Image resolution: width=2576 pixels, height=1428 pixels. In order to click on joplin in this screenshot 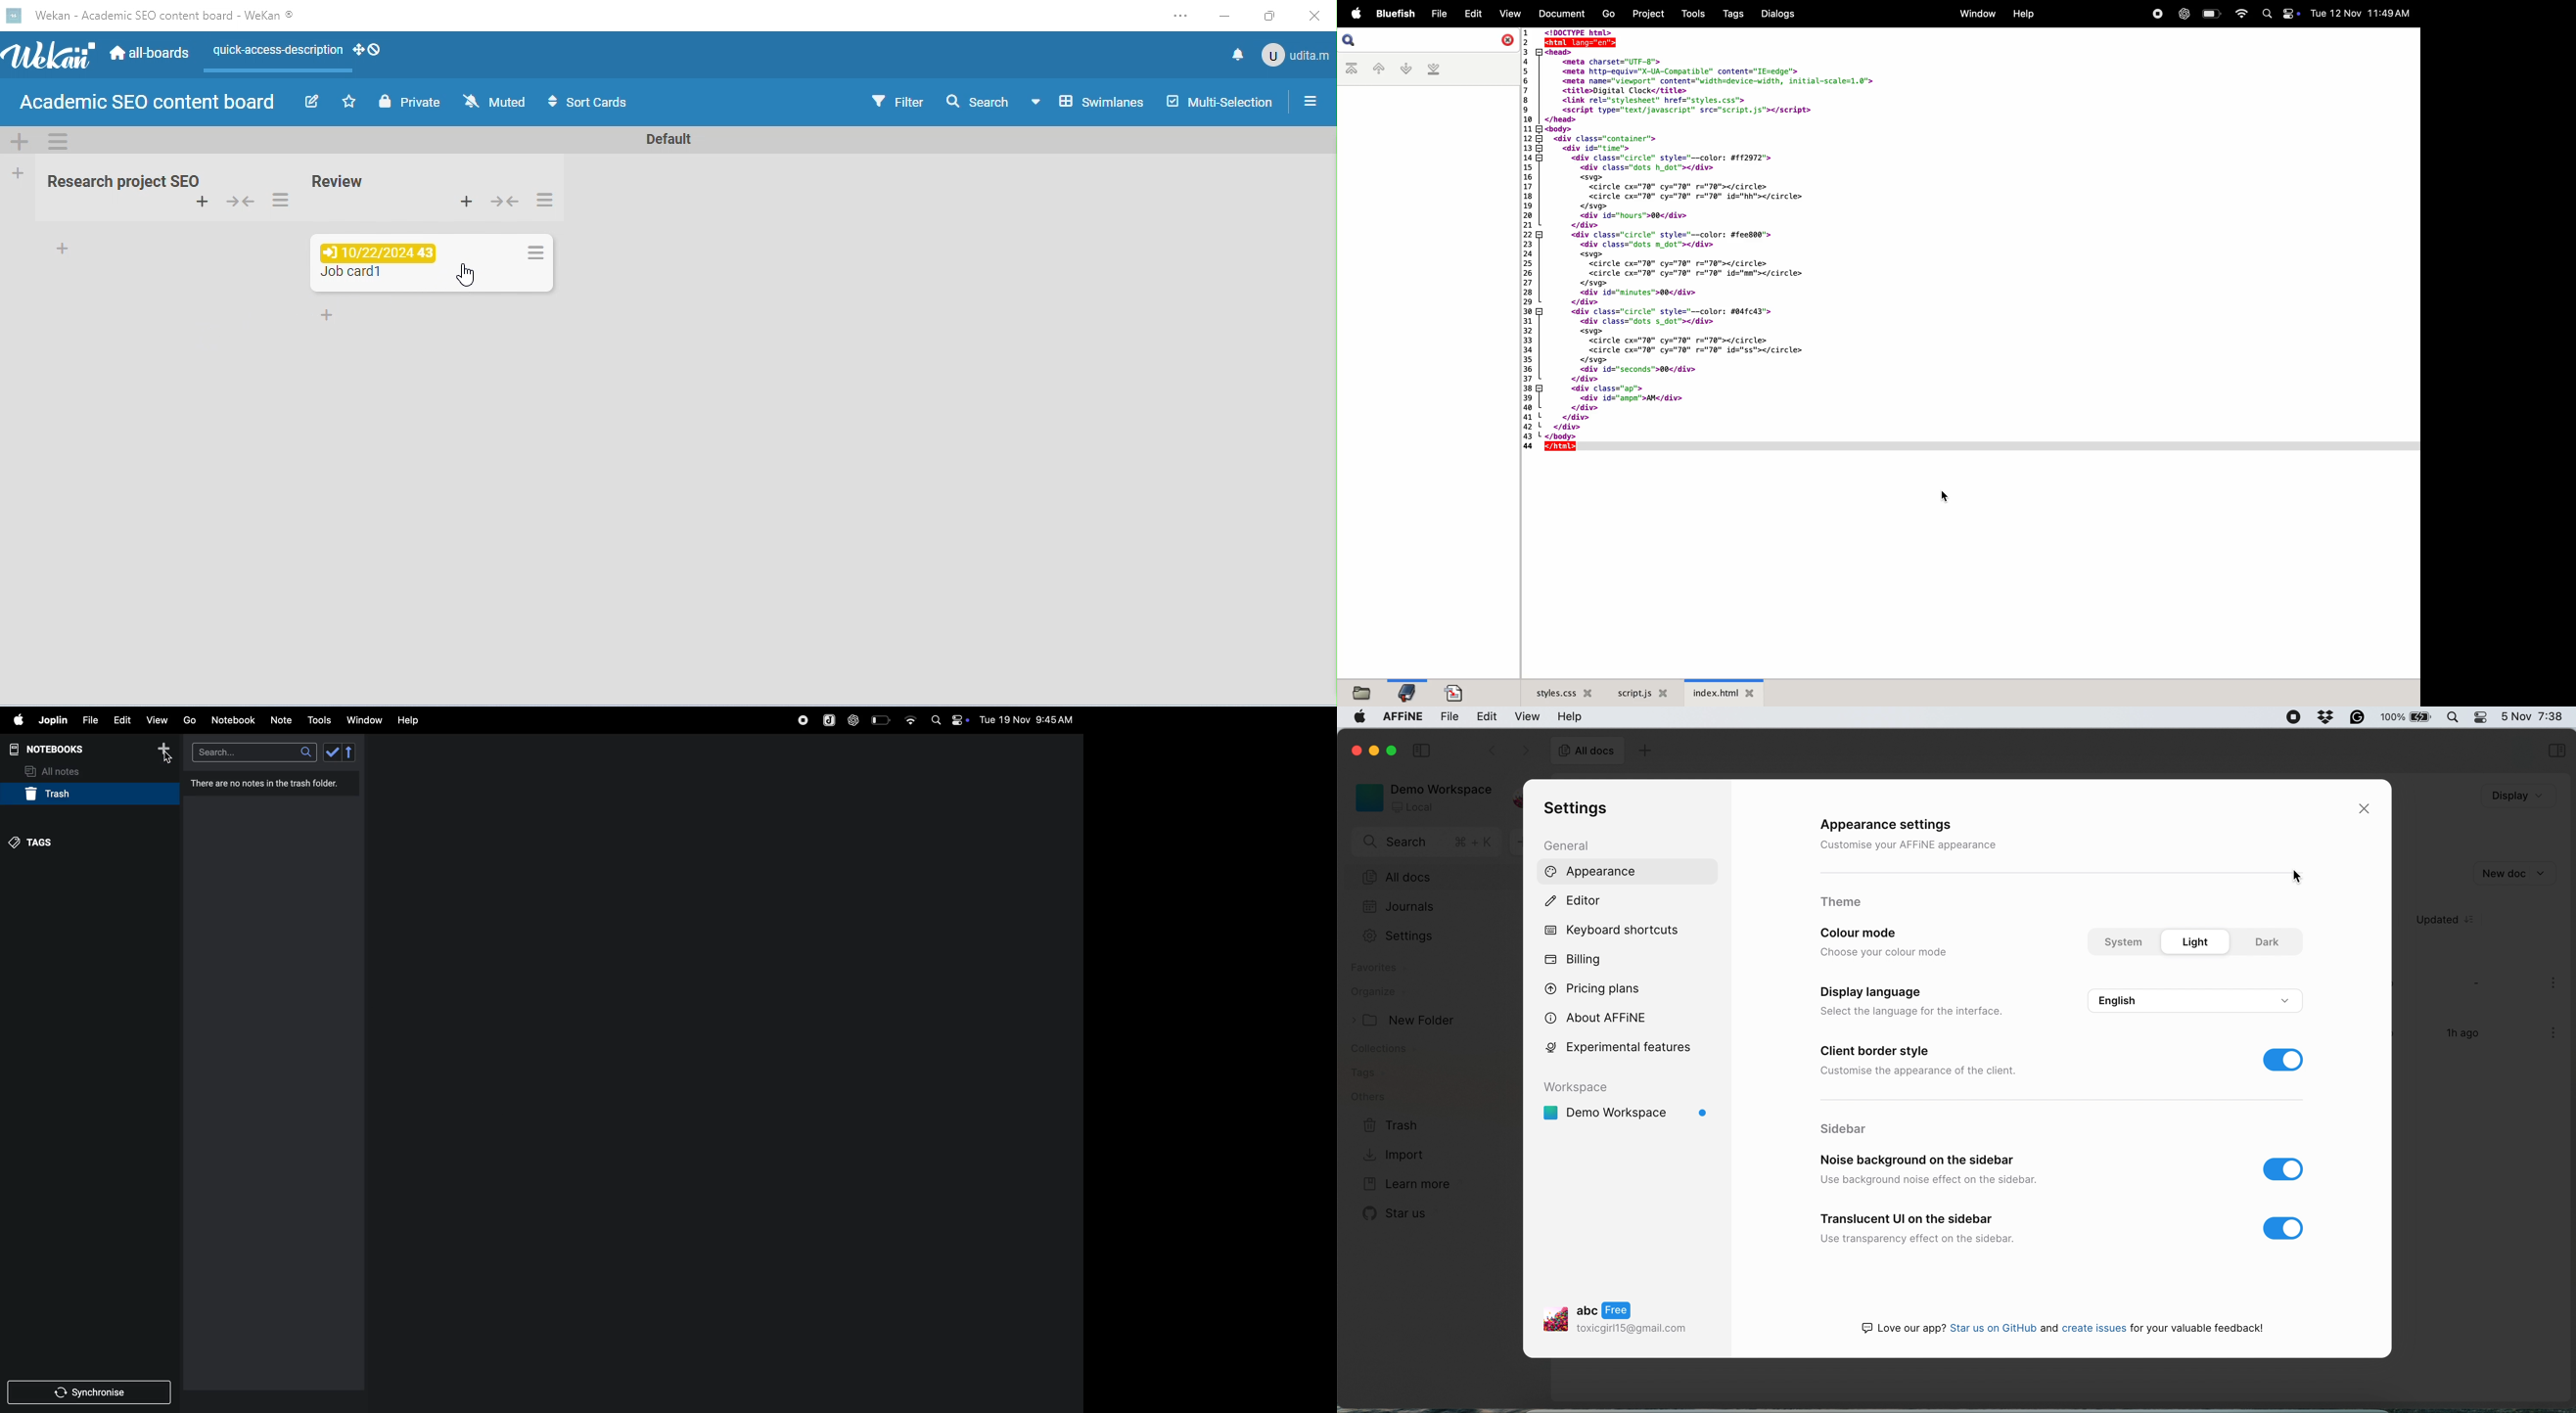, I will do `click(828, 720)`.